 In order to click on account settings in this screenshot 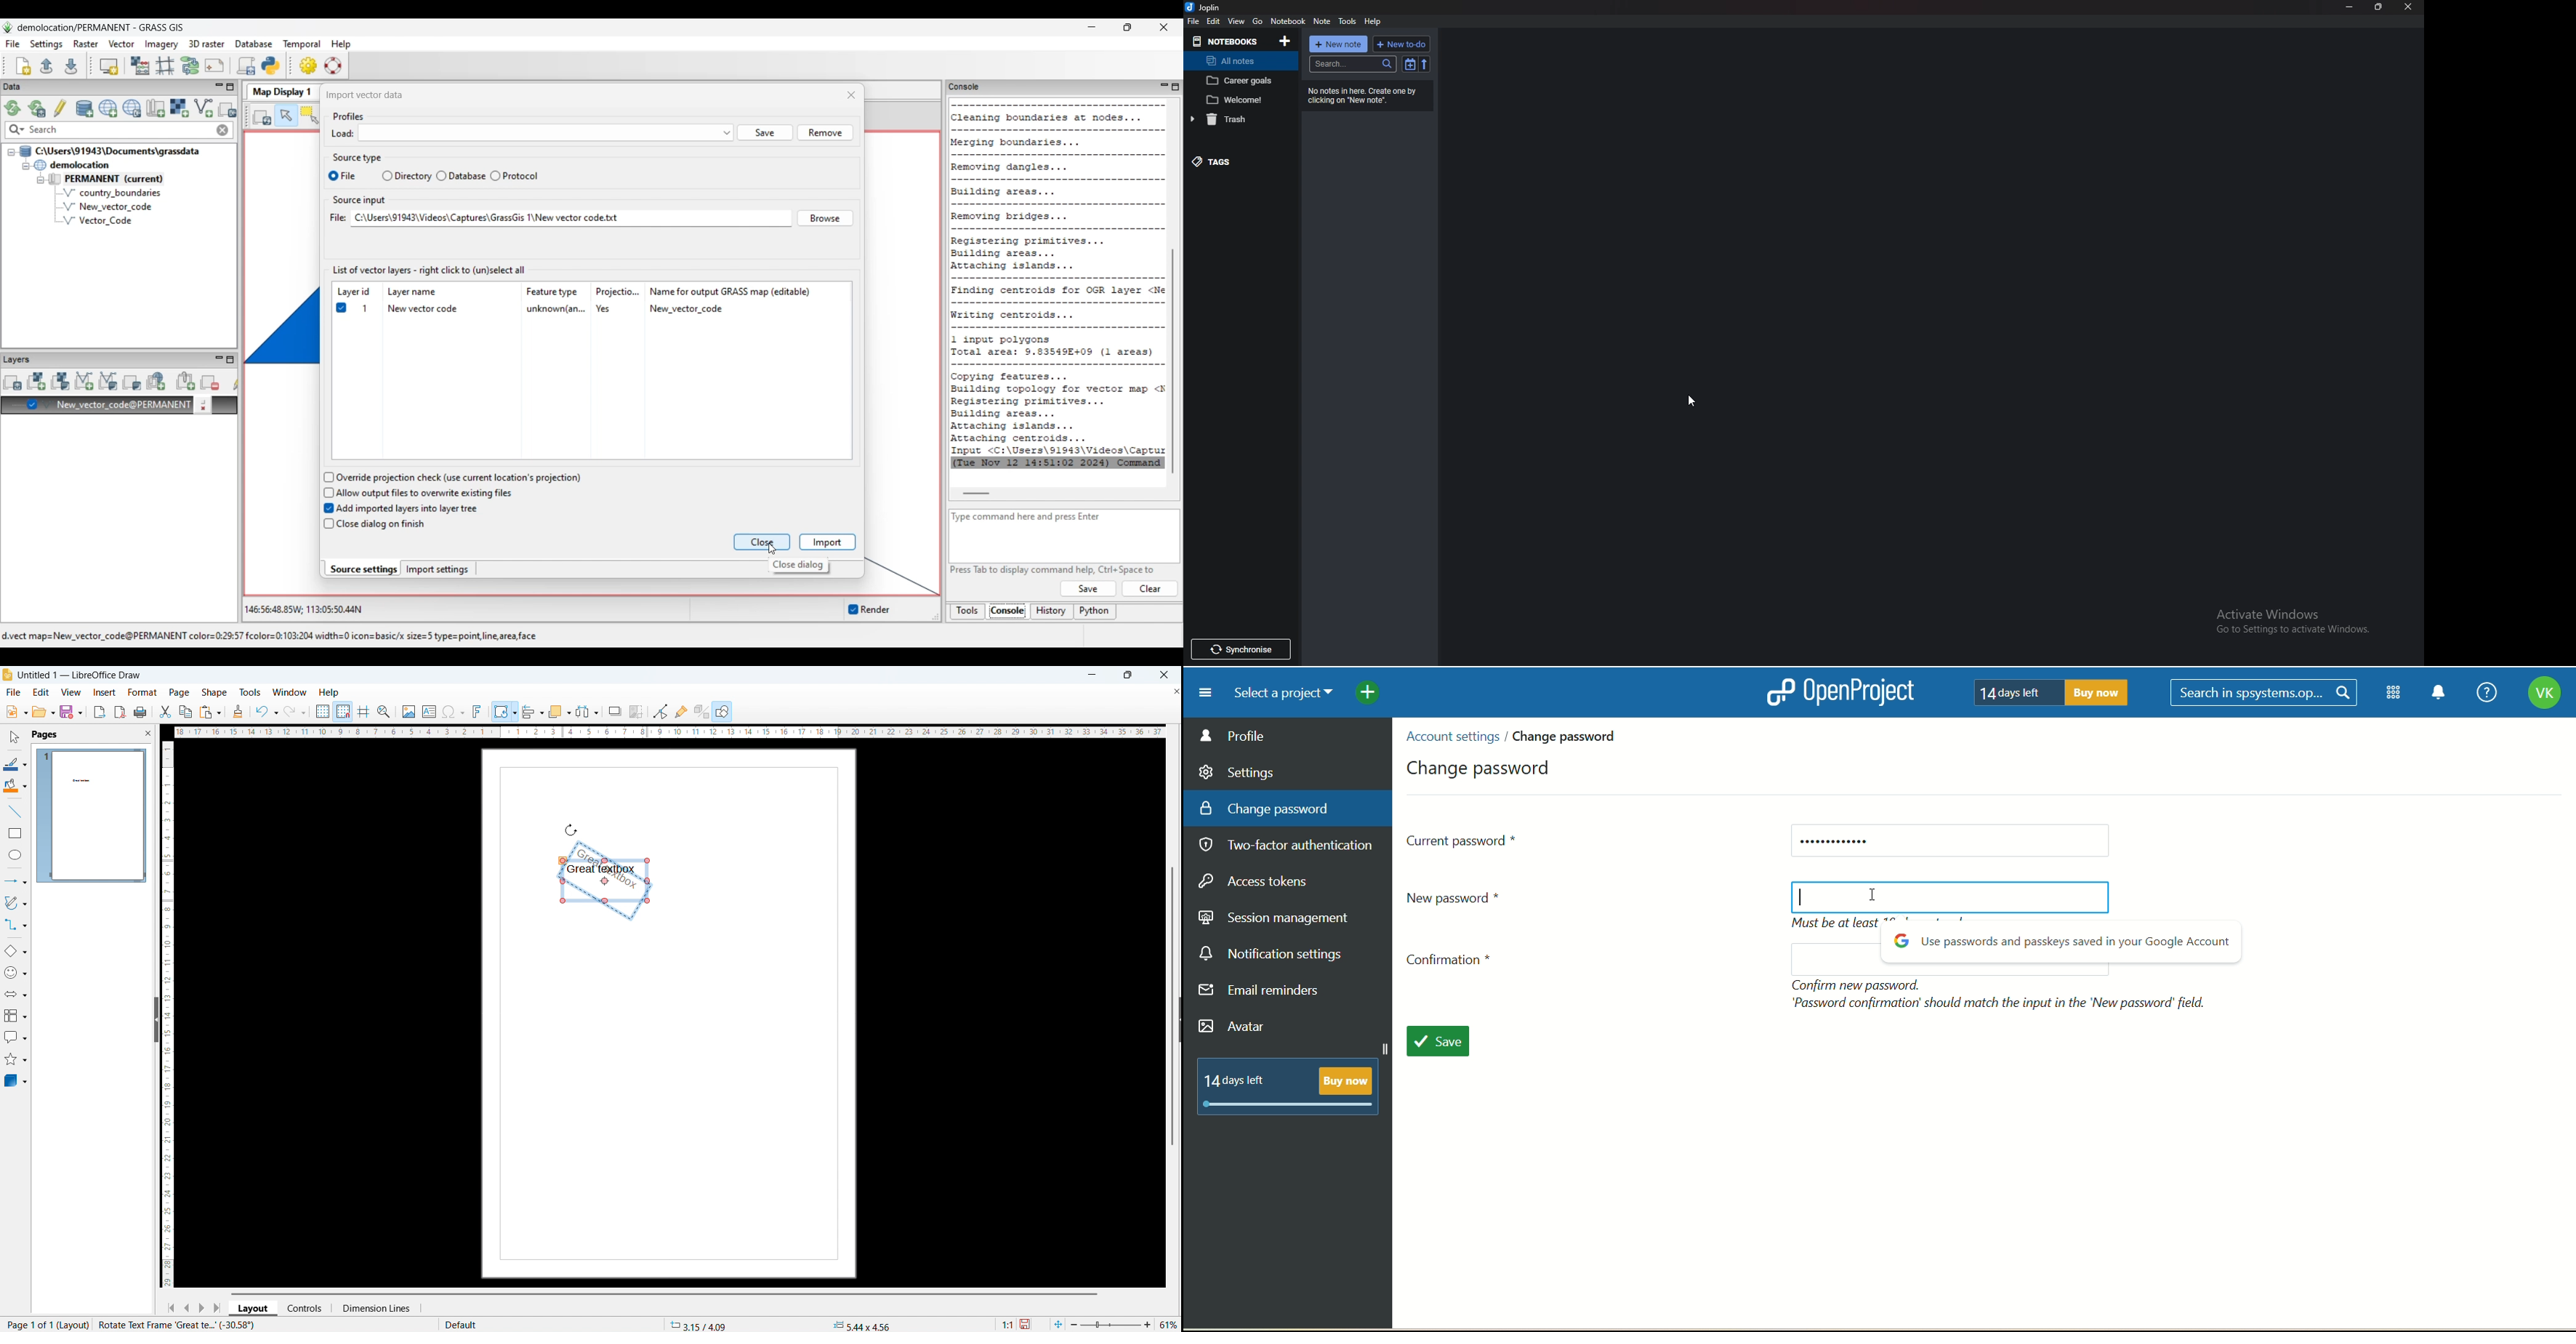, I will do `click(1451, 736)`.